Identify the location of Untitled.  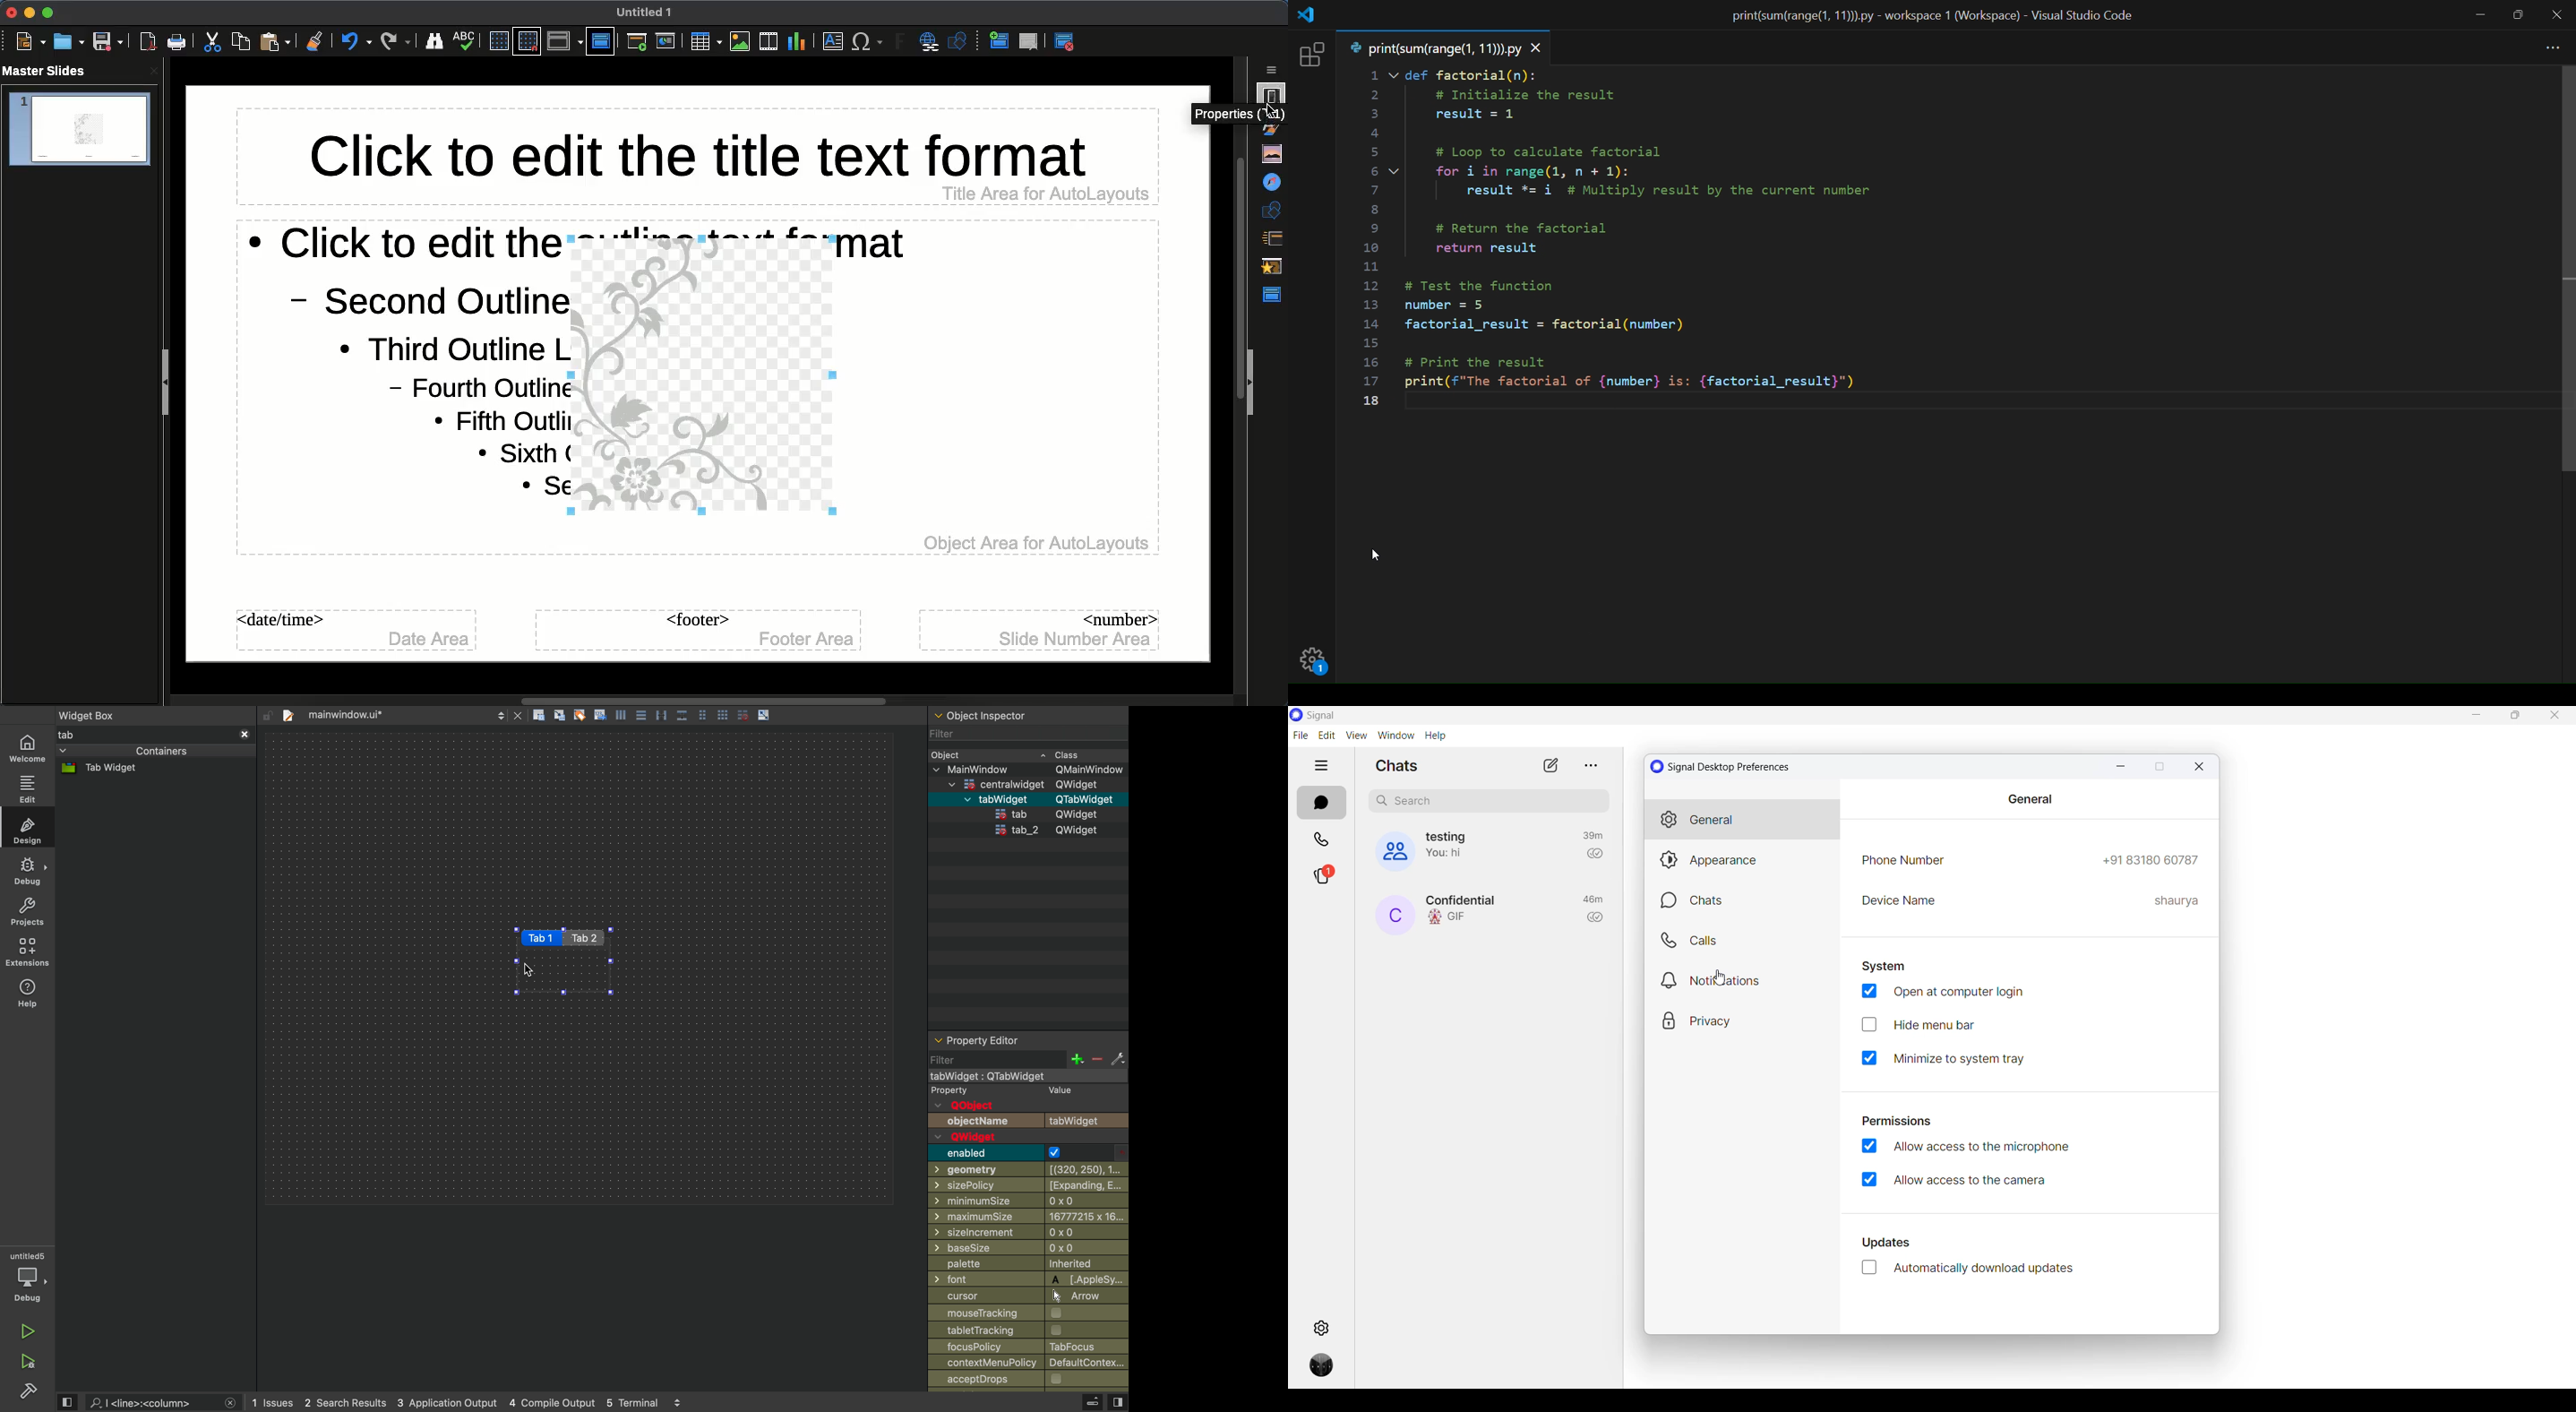
(645, 13).